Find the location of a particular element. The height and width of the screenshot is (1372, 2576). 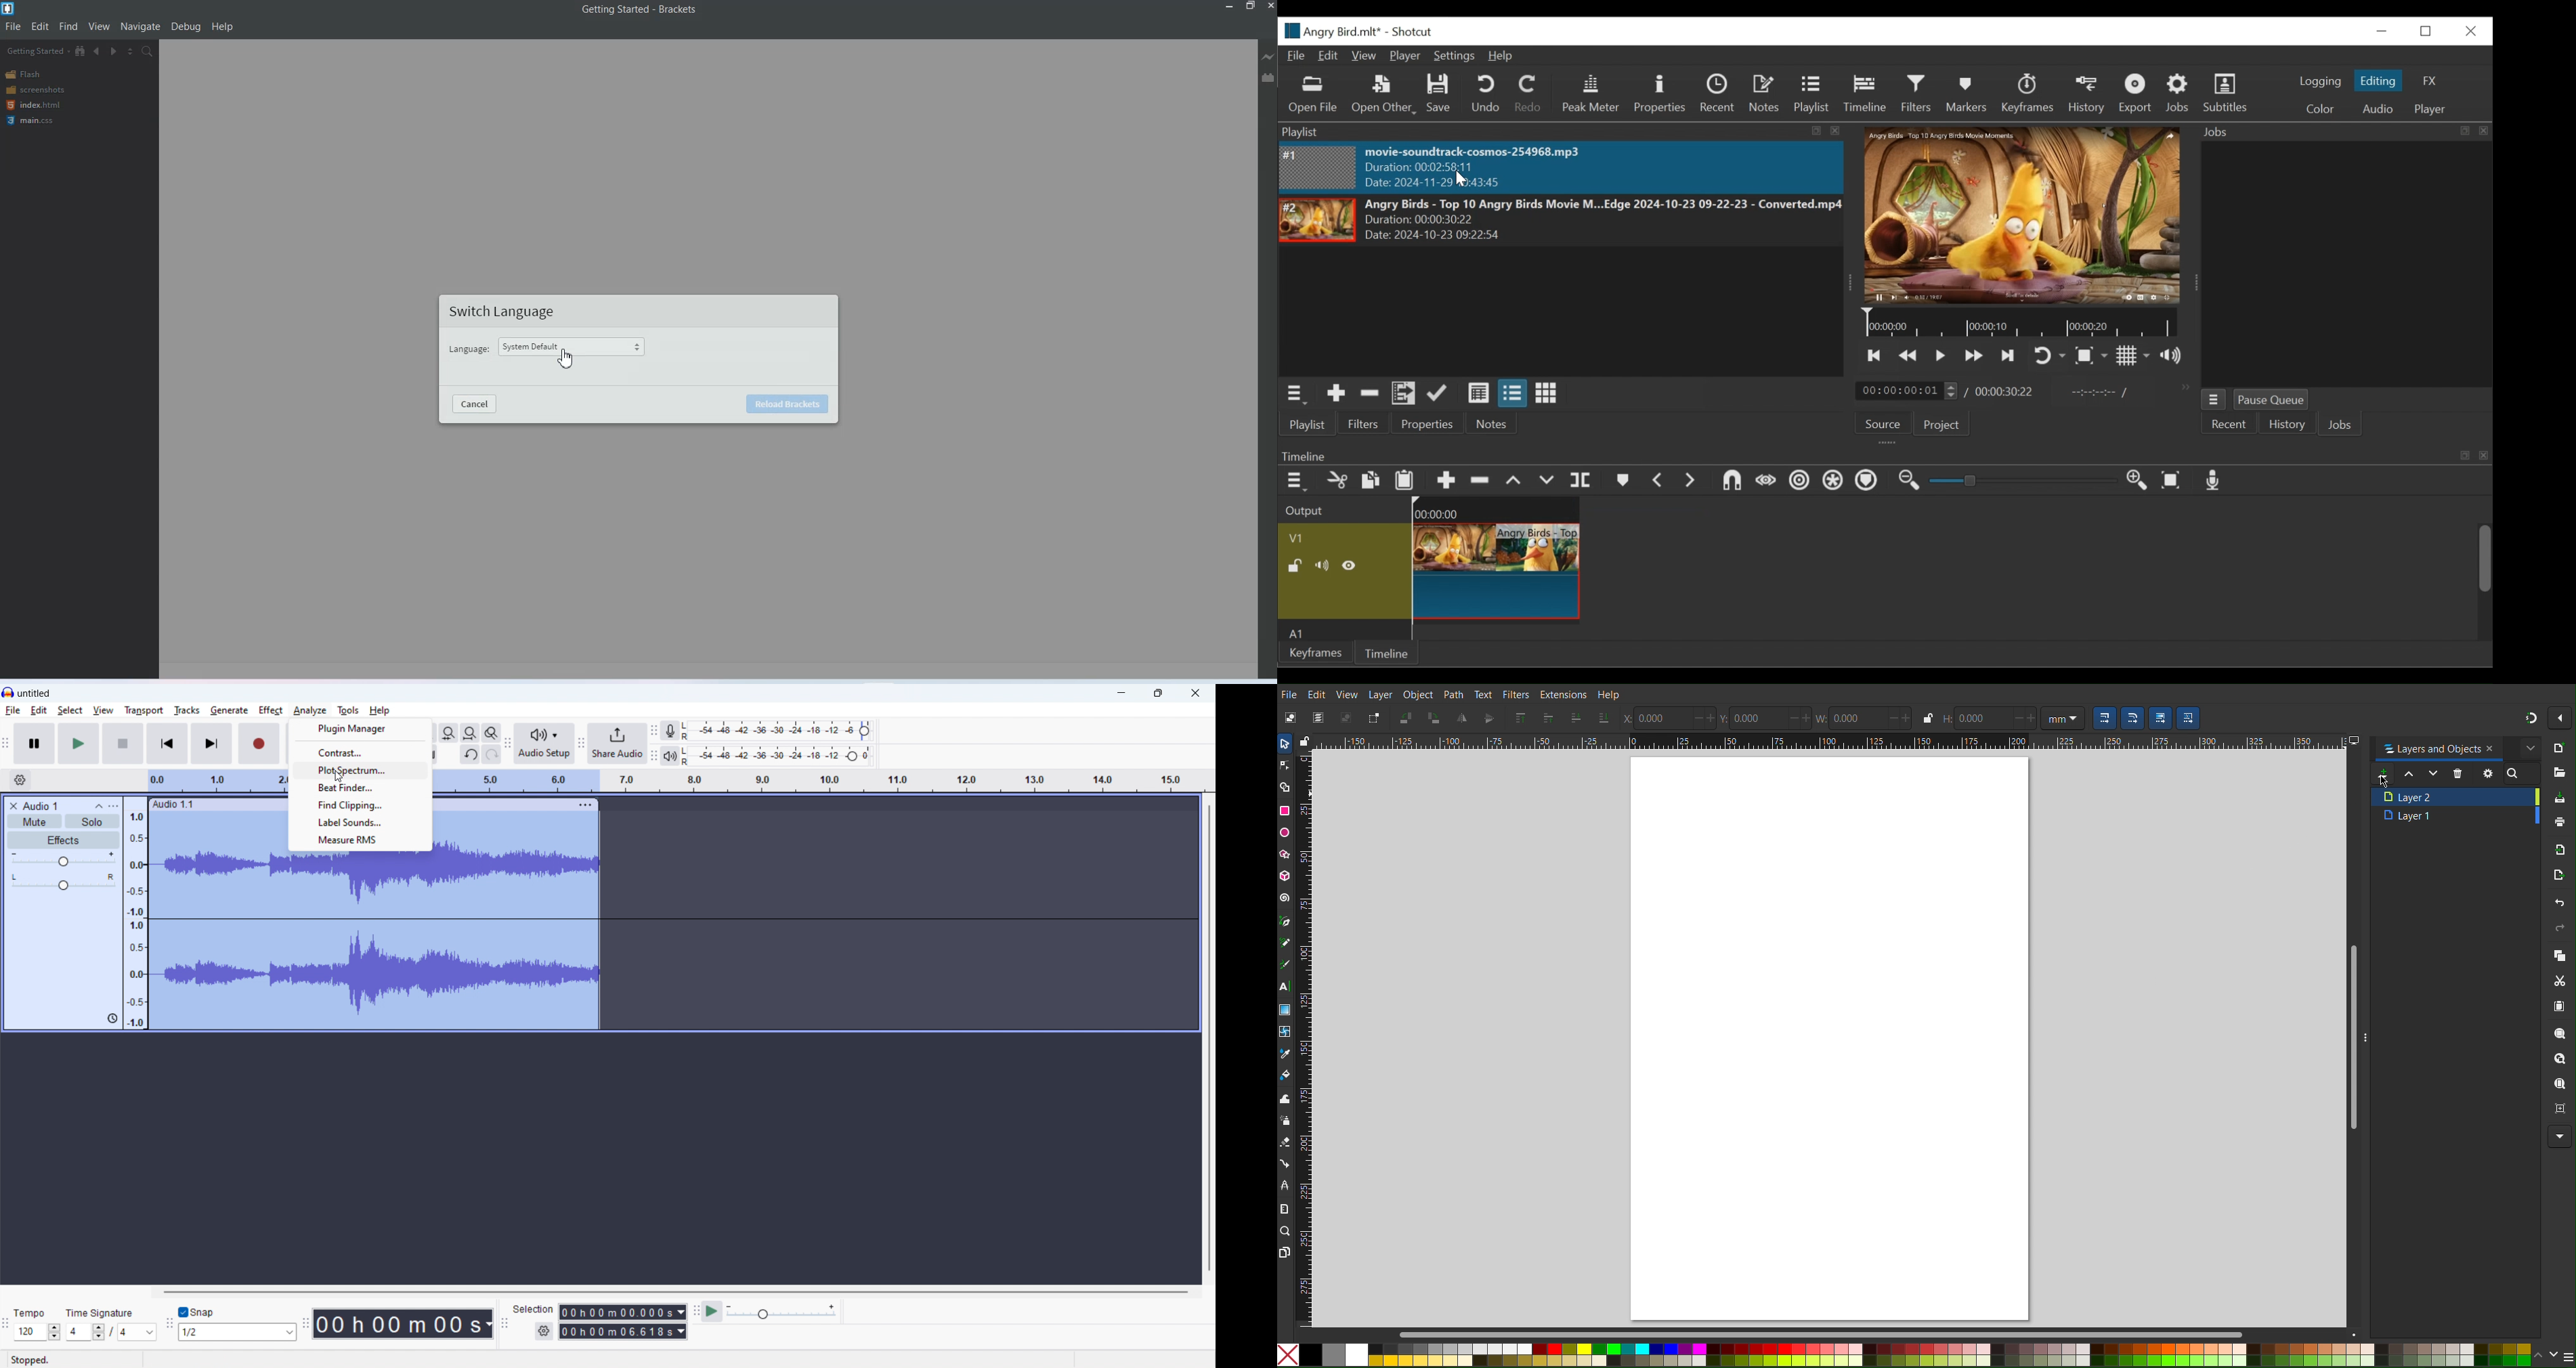

Getting Started - Brackets is located at coordinates (639, 10).